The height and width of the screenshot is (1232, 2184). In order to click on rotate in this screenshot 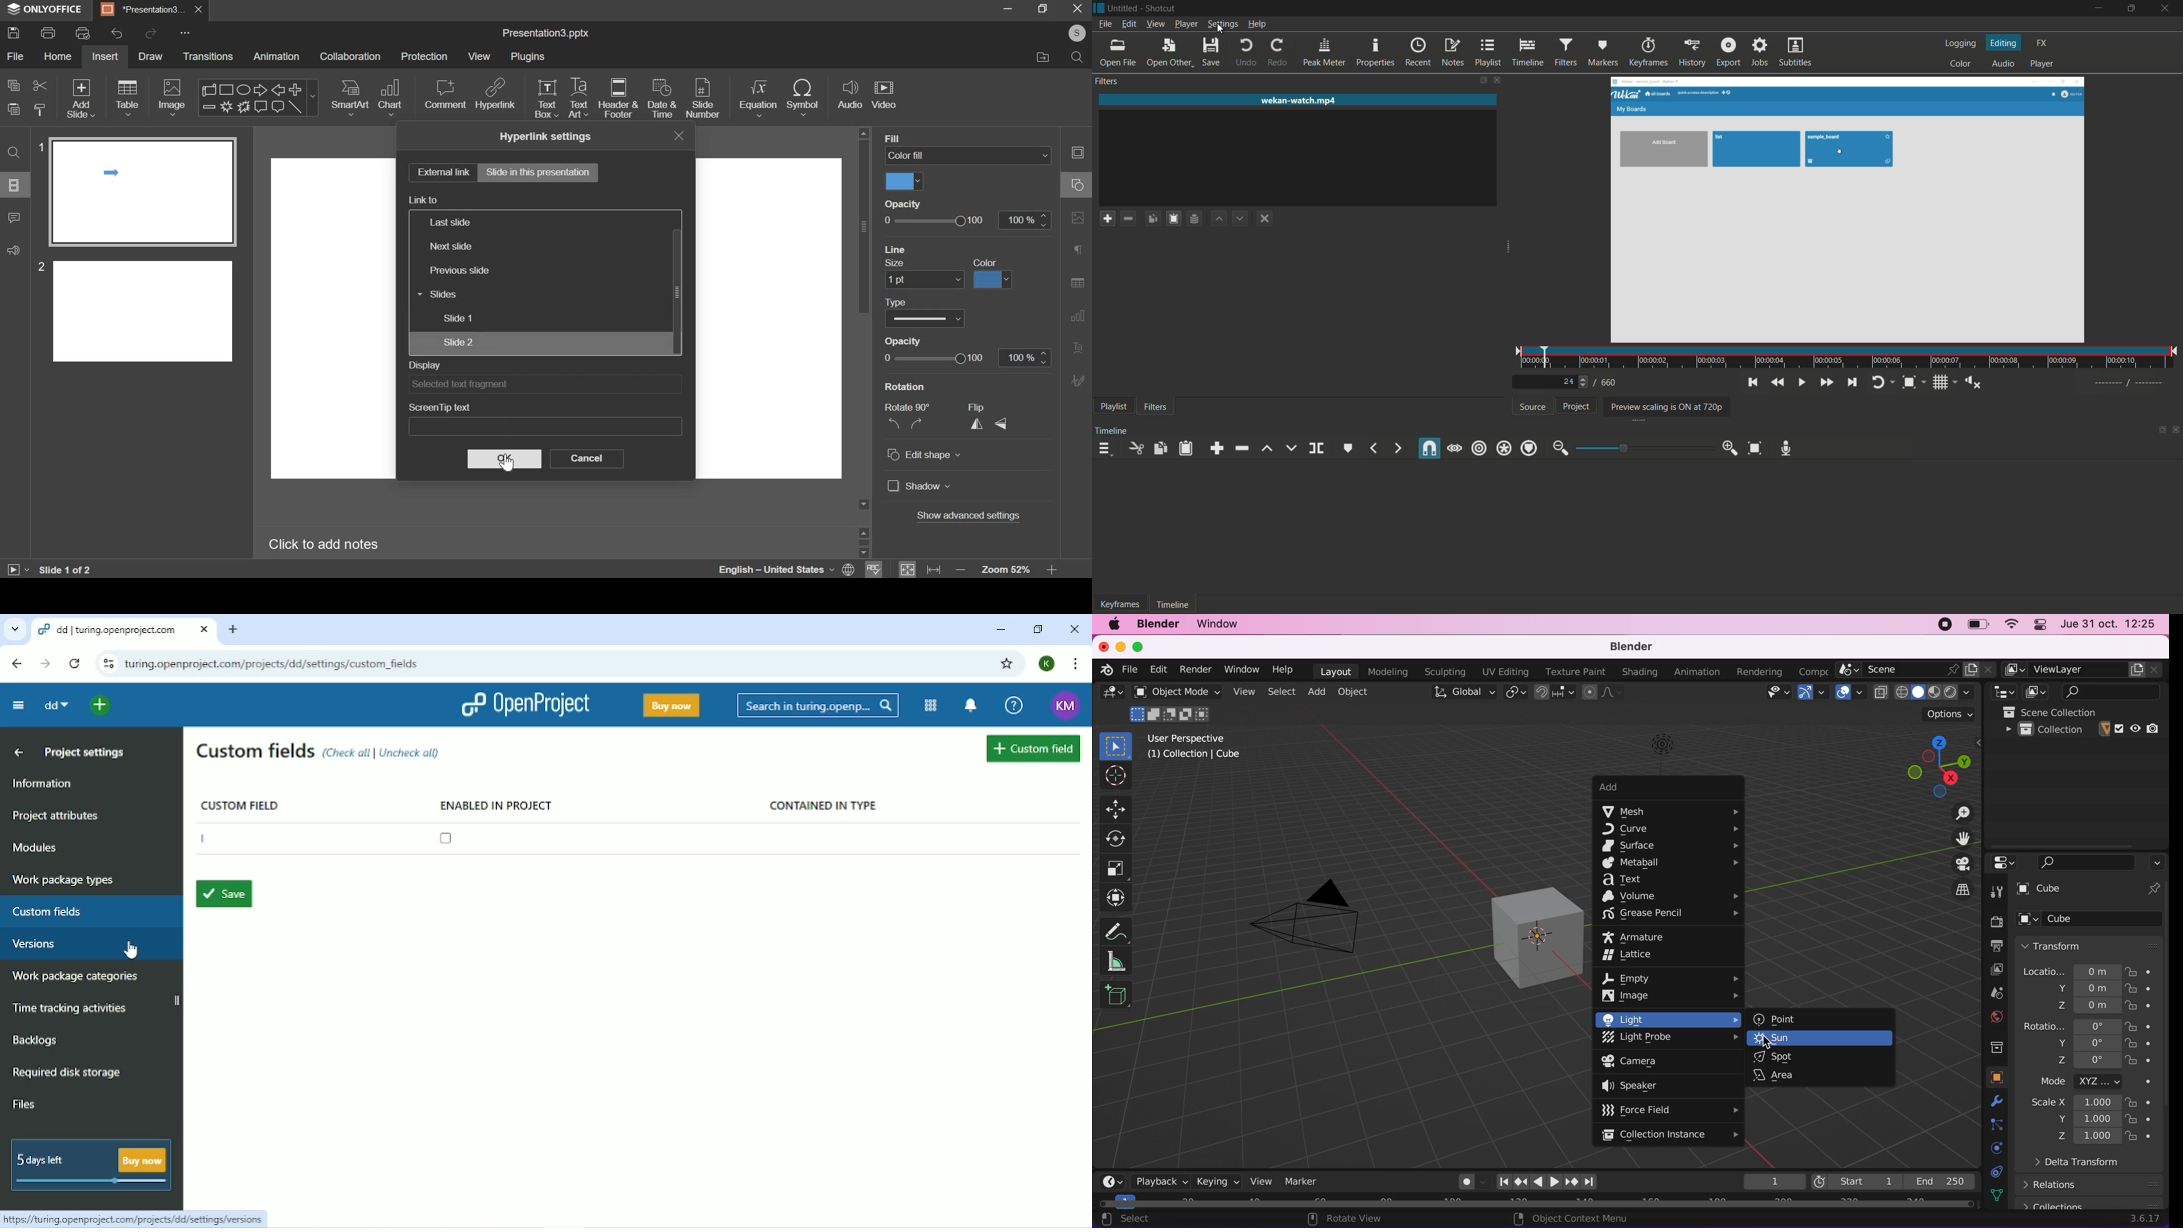, I will do `click(1118, 837)`.